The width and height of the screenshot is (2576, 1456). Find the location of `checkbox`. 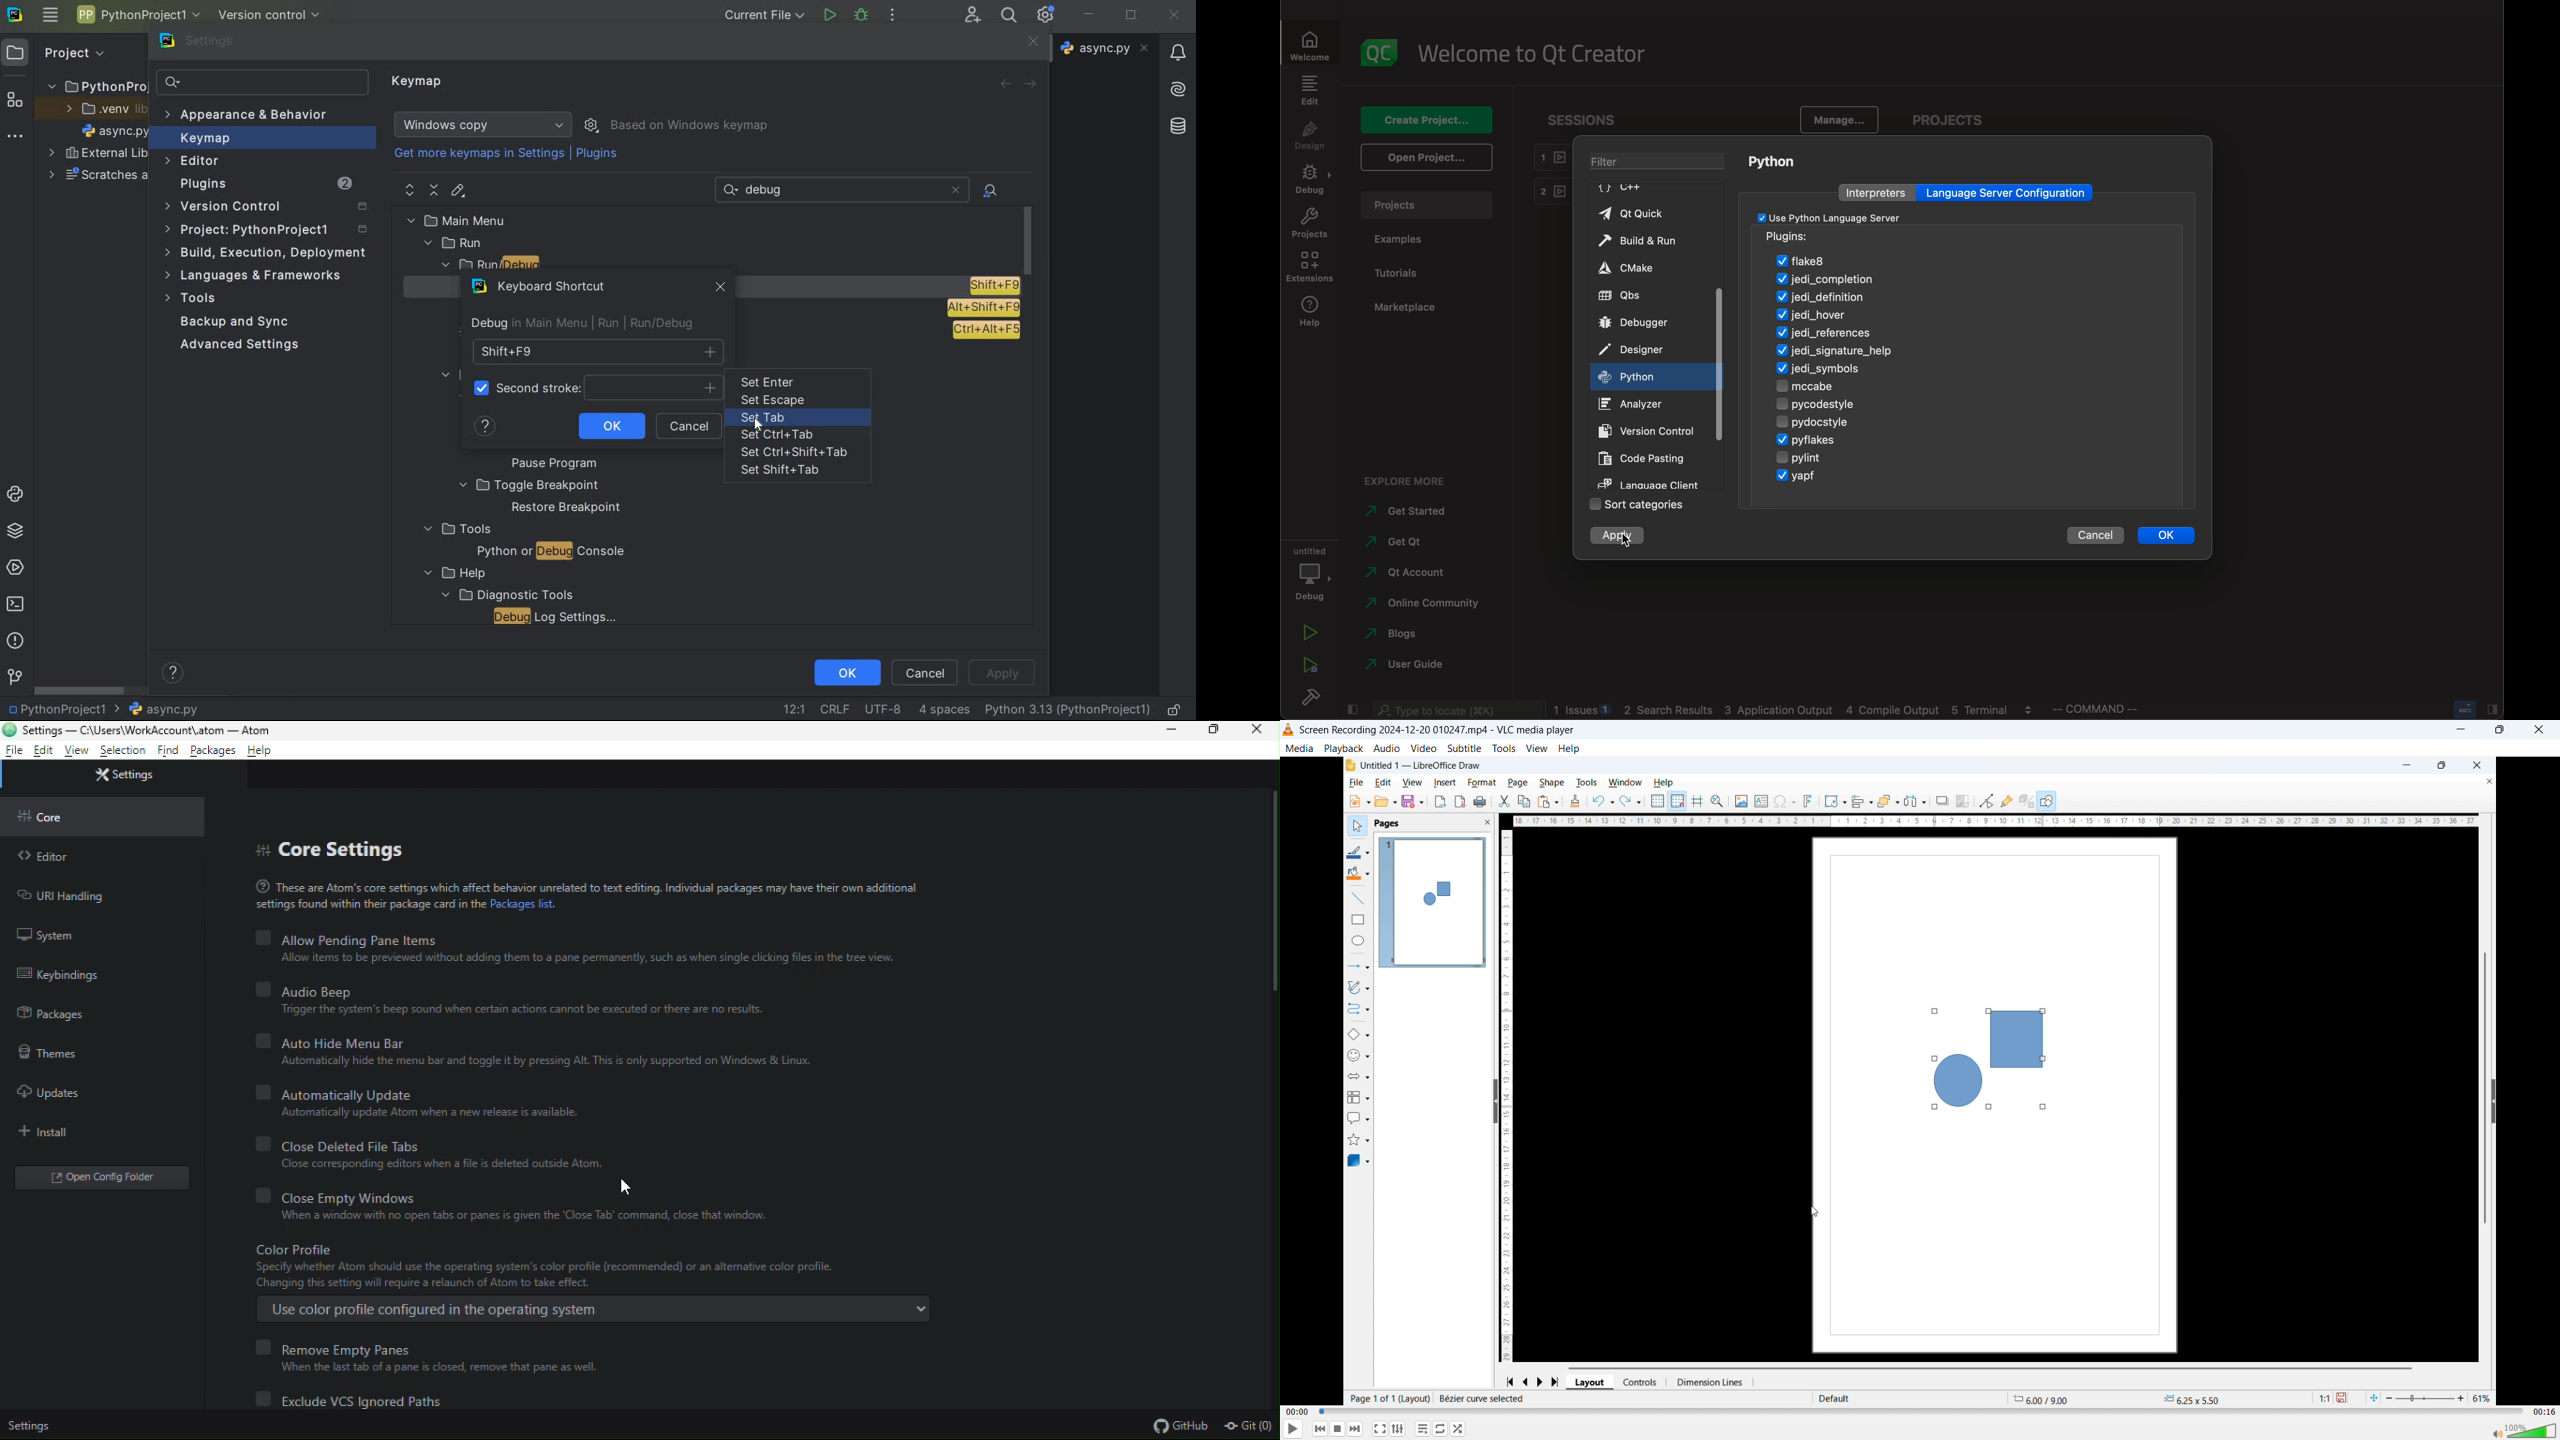

checkbox is located at coordinates (1830, 218).